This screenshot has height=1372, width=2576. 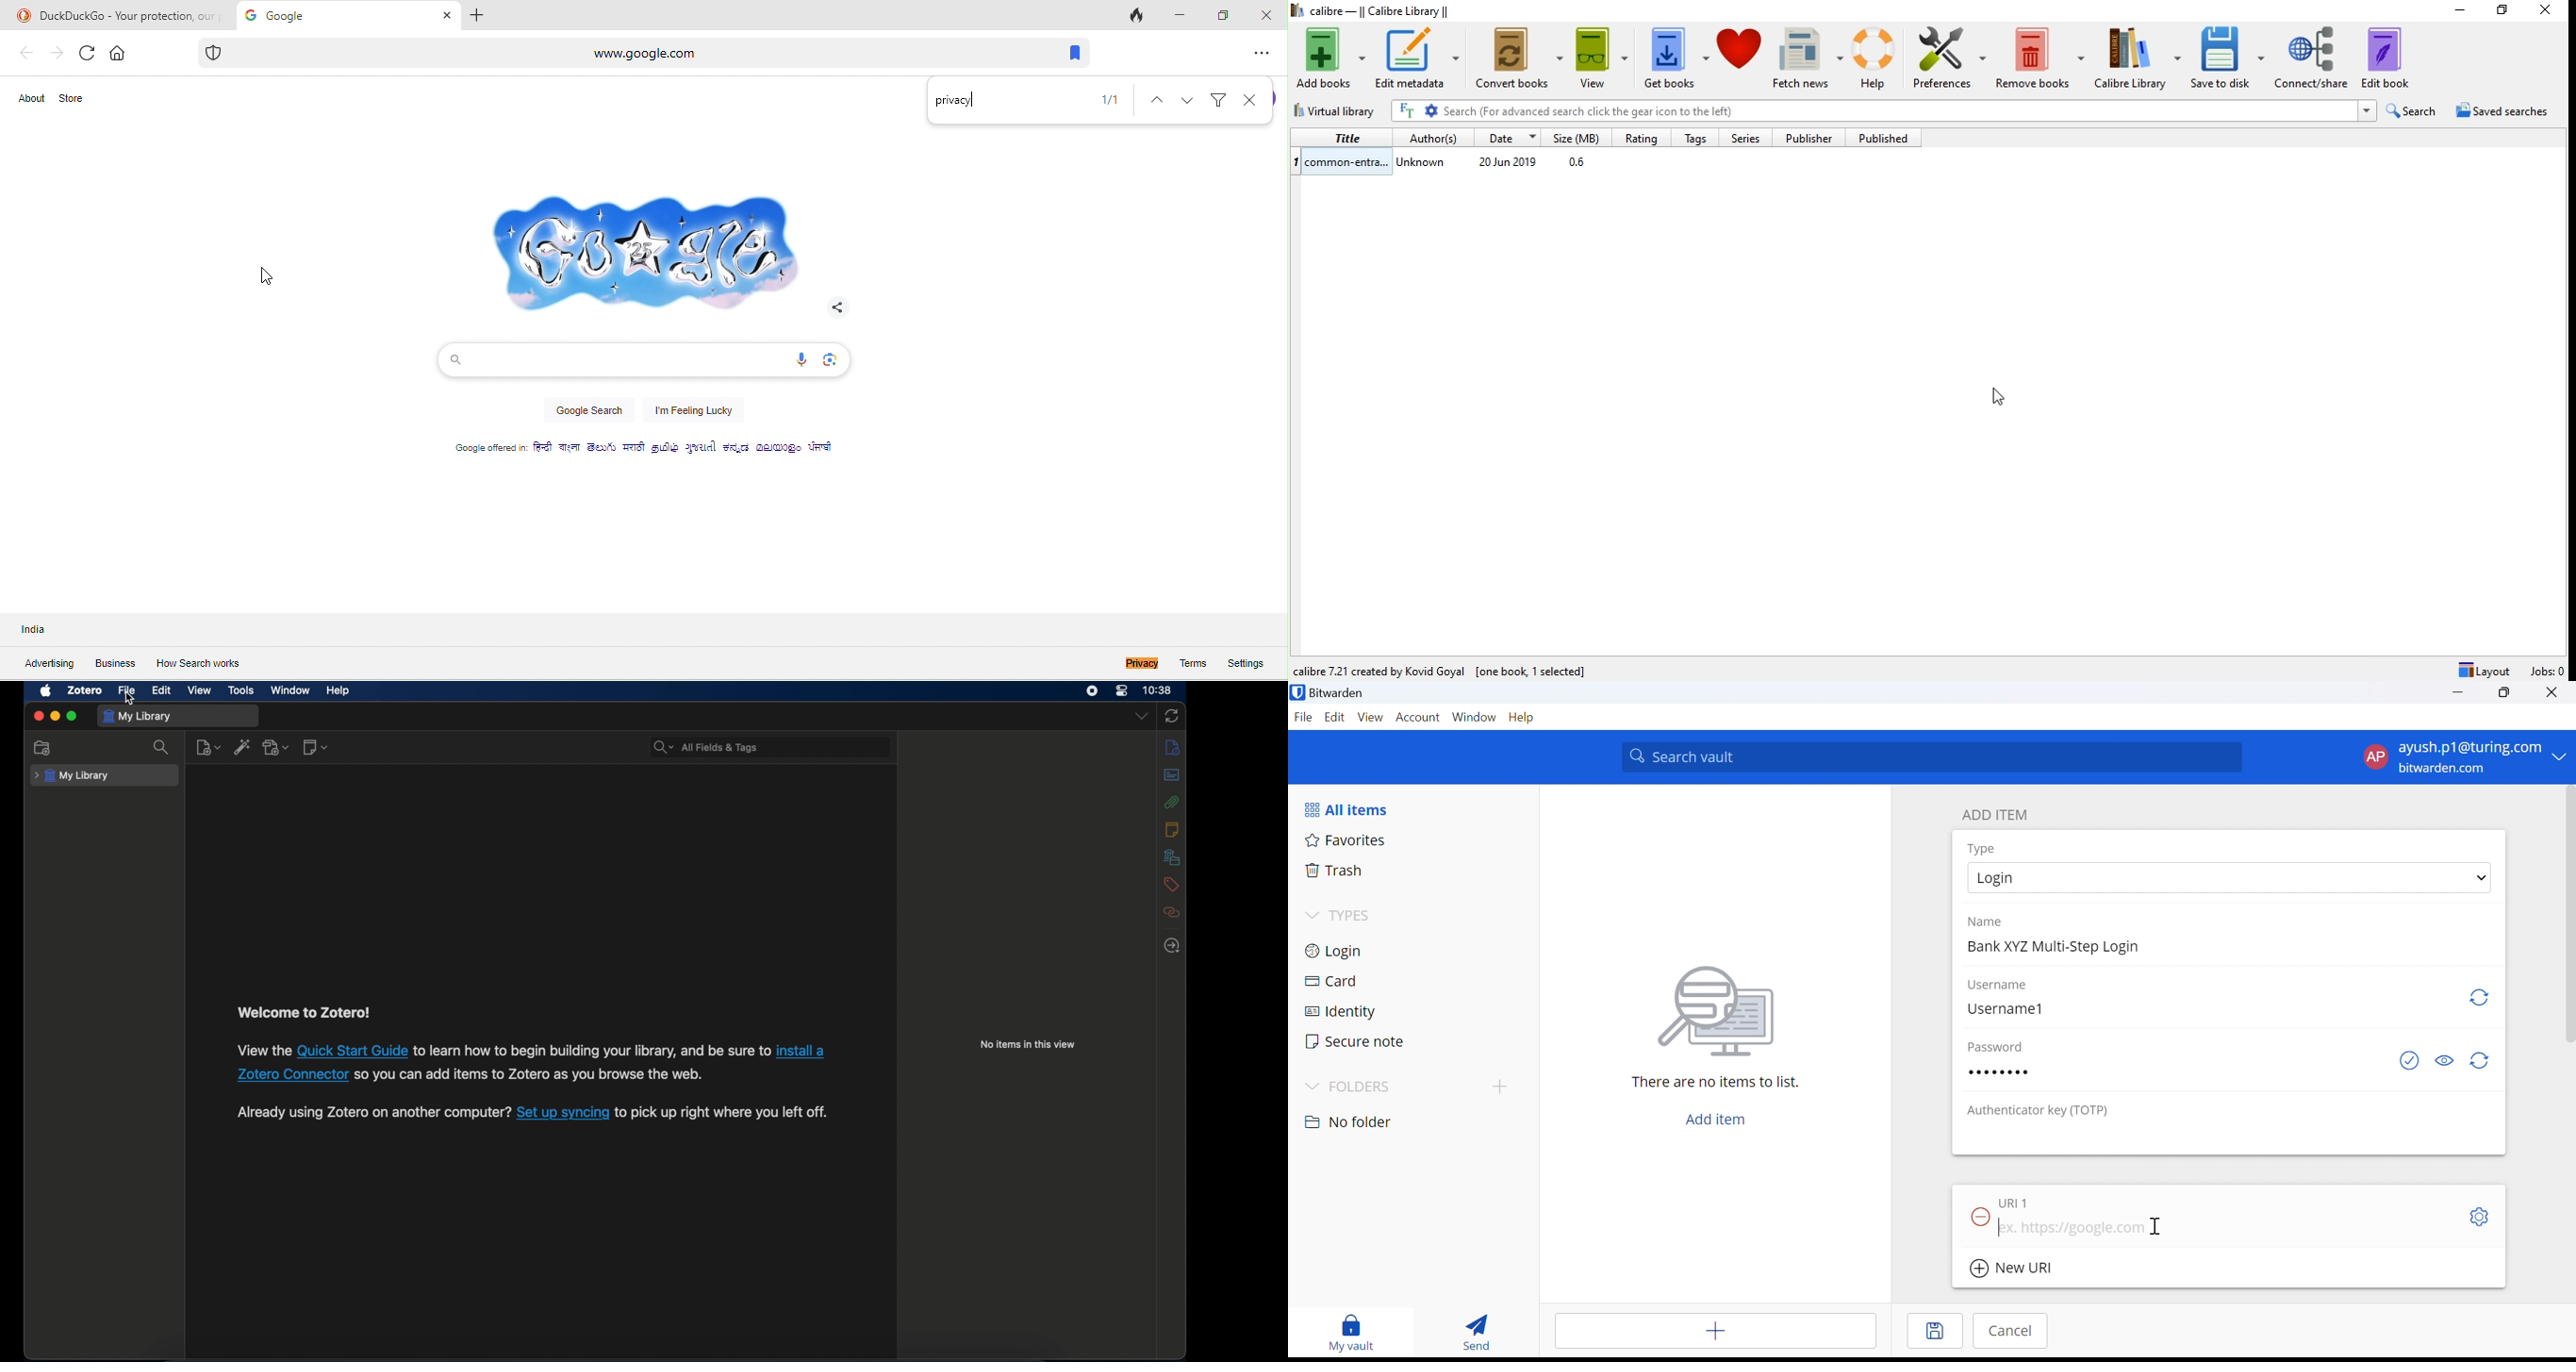 I want to click on Convert books, so click(x=1521, y=55).